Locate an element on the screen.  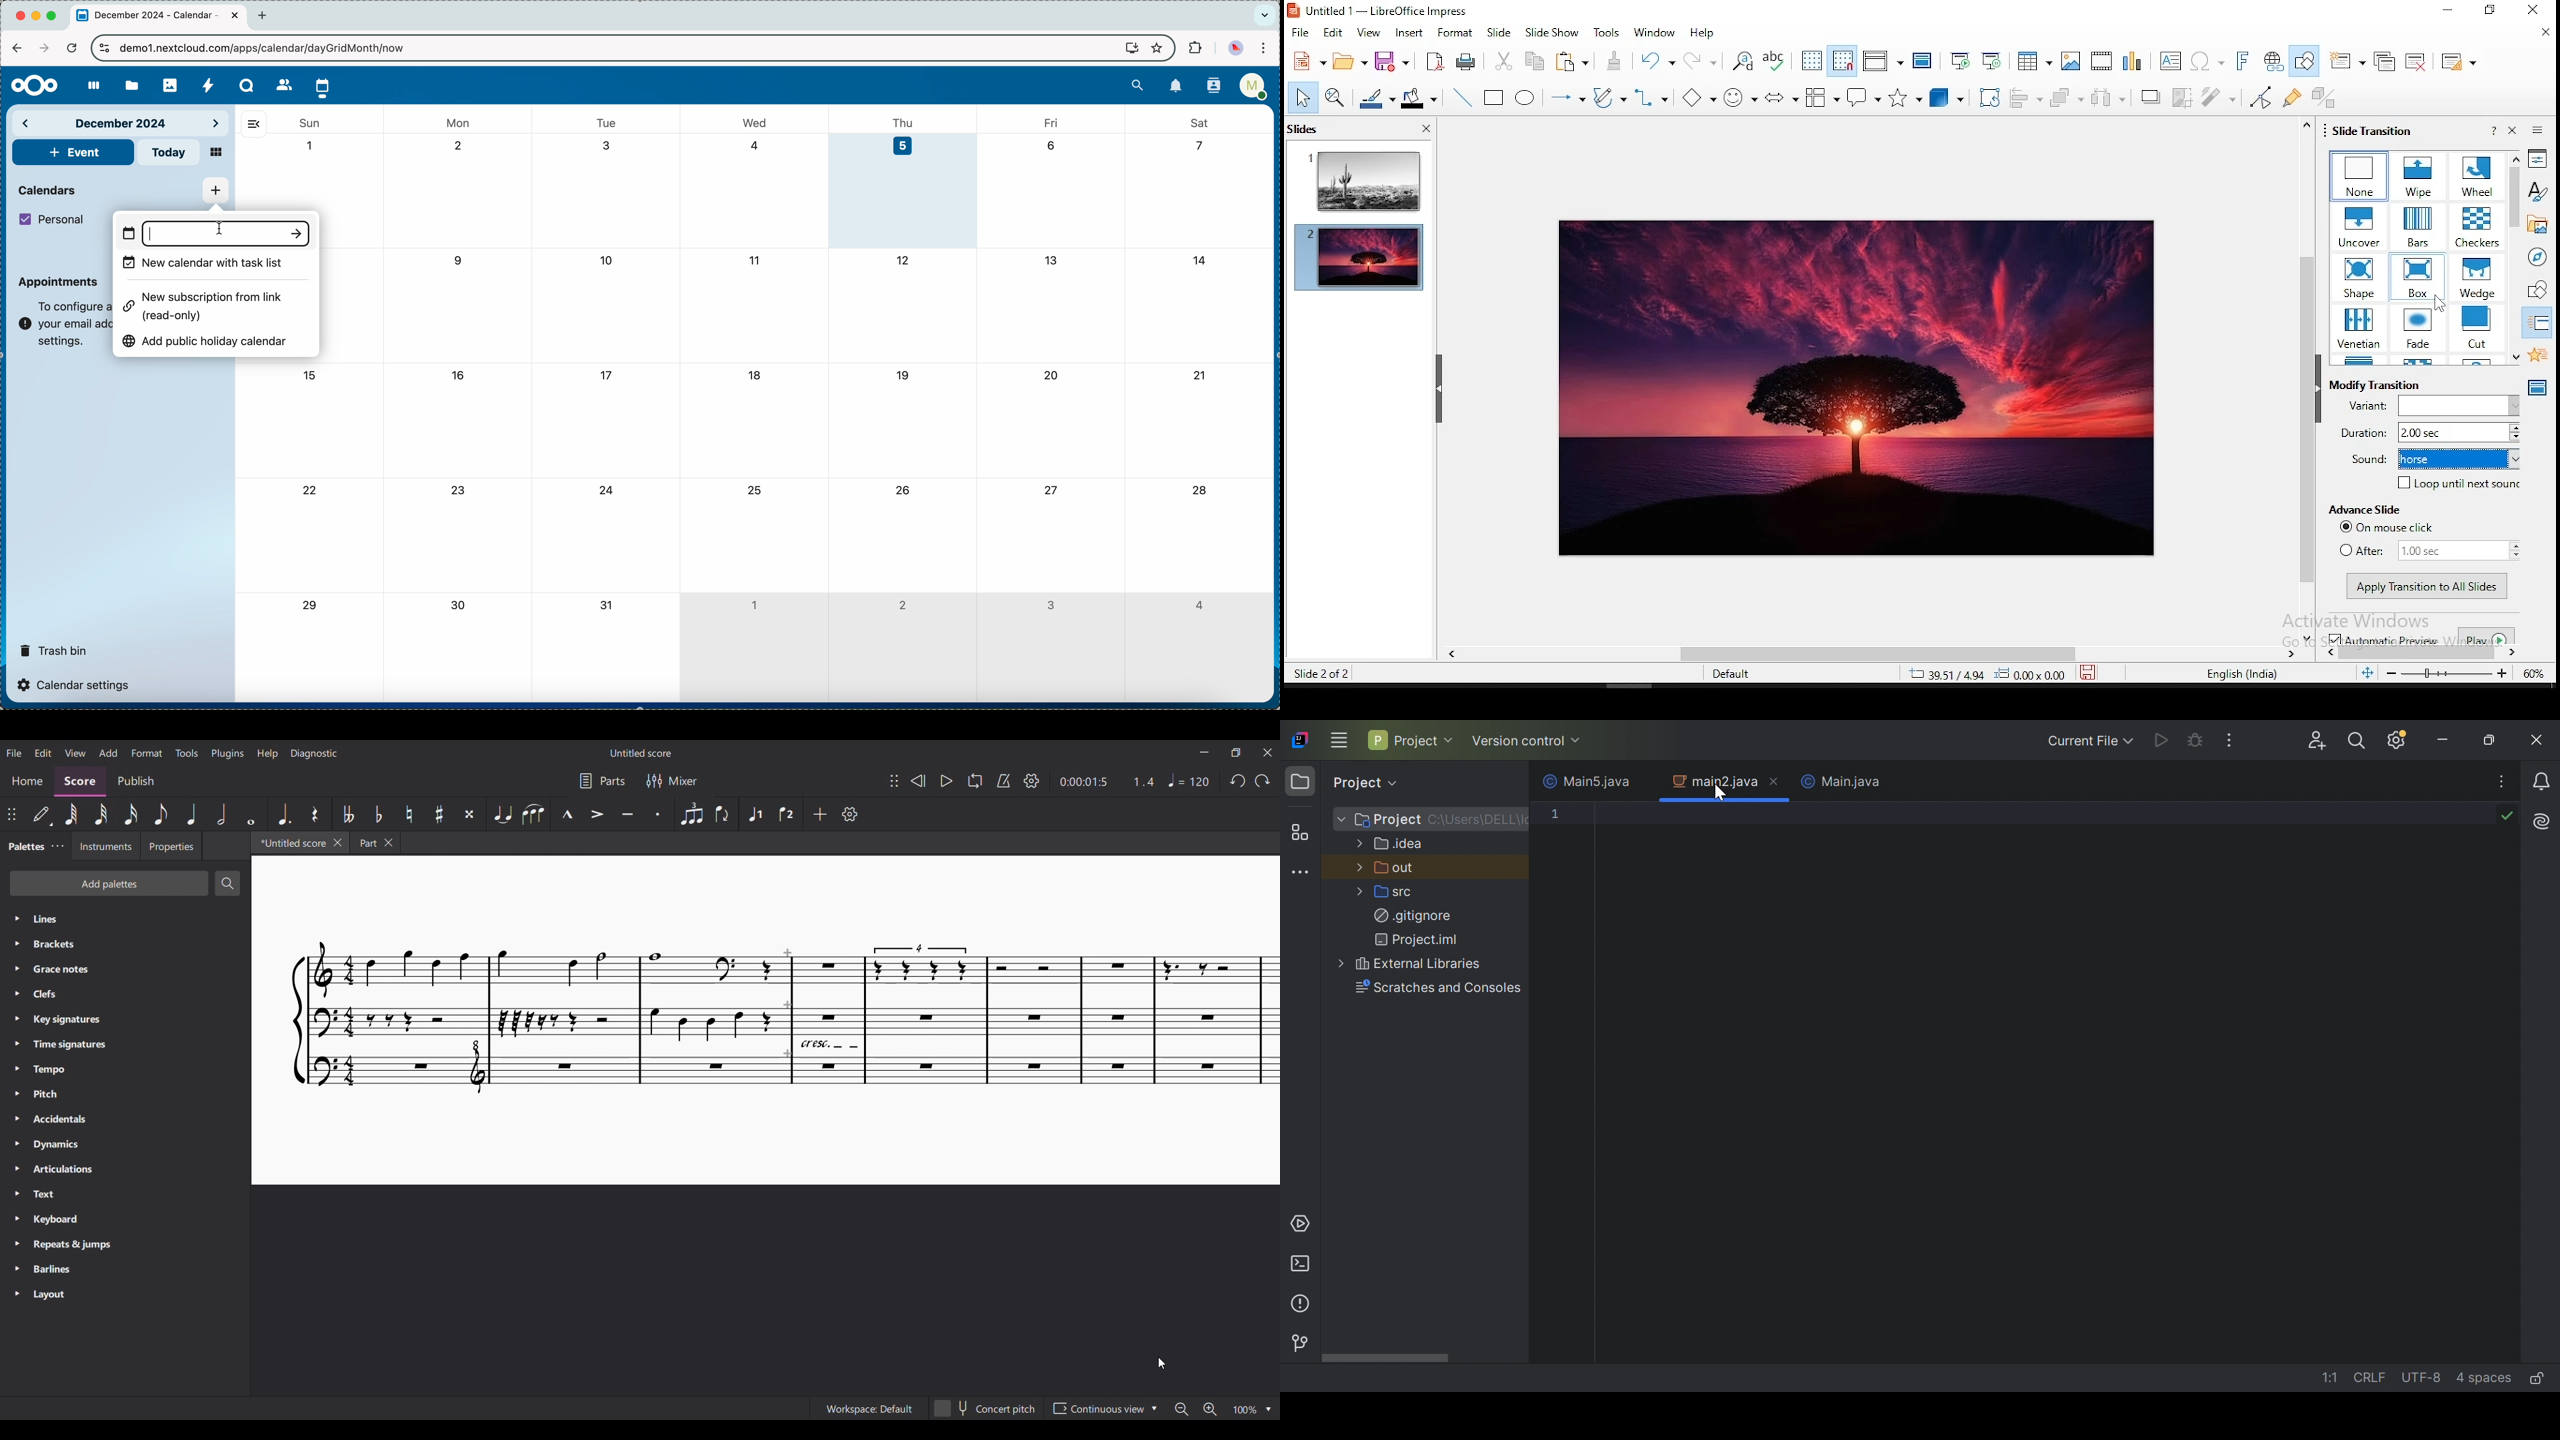
select tool is located at coordinates (1305, 98).